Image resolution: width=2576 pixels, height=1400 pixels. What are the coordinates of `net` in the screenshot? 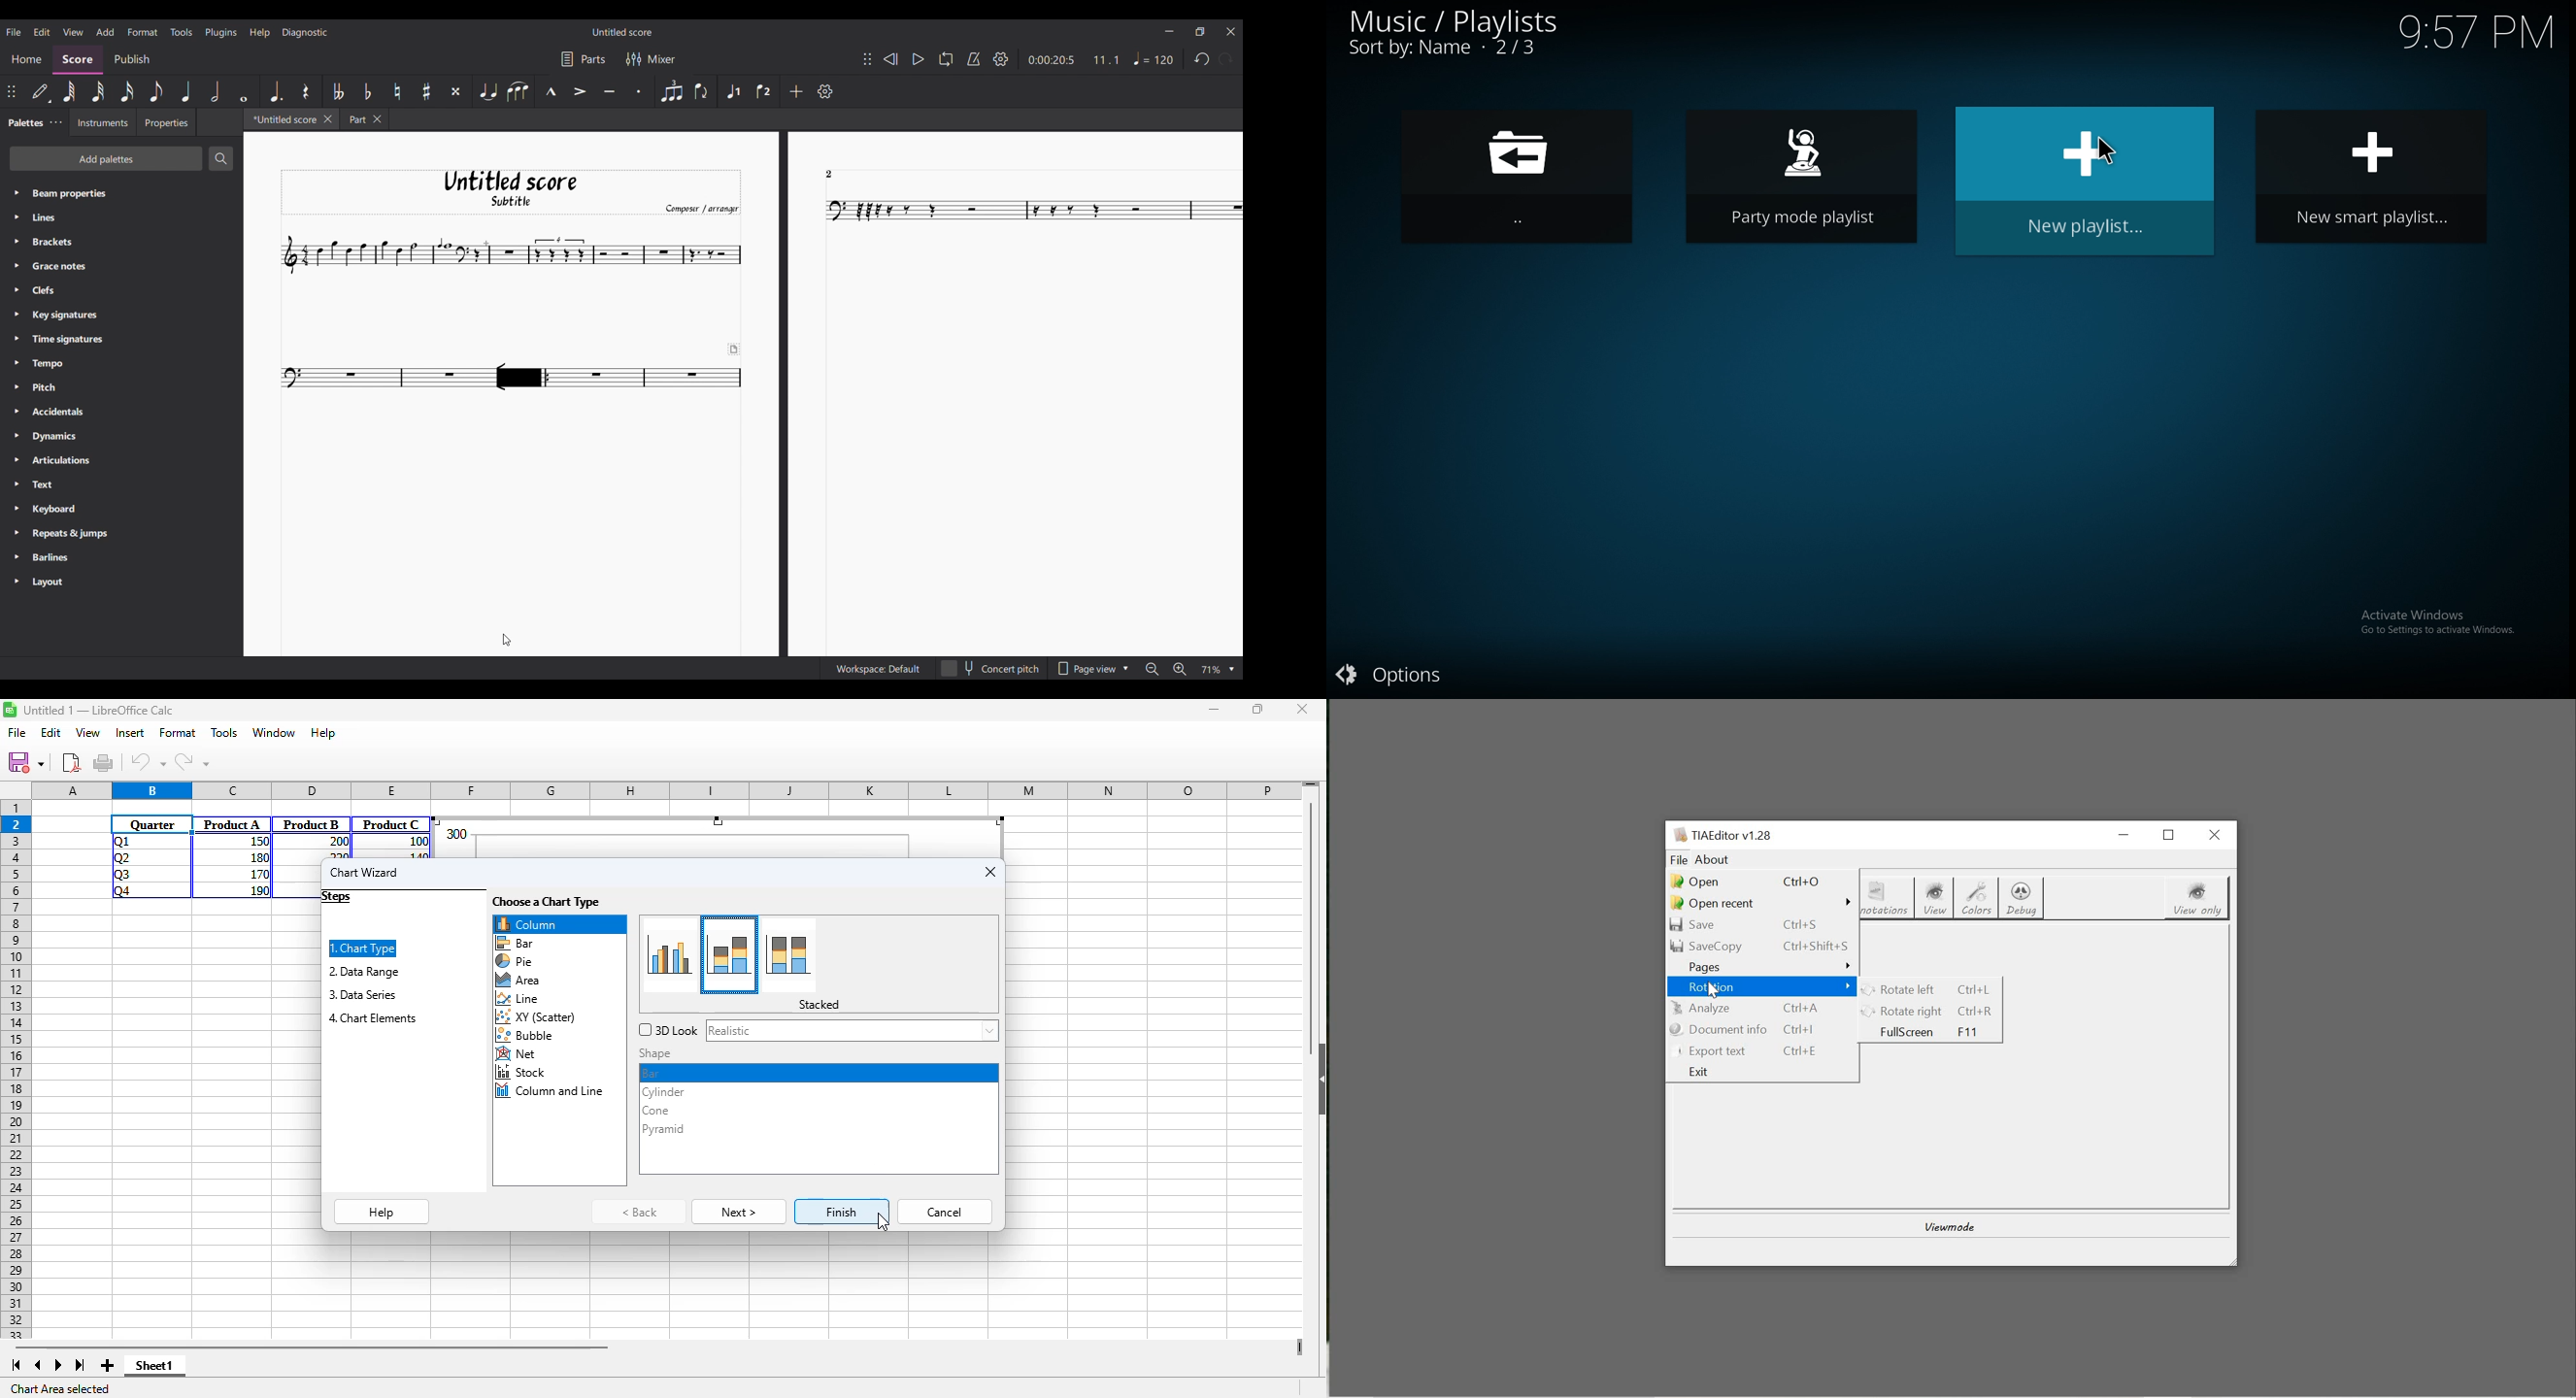 It's located at (518, 1054).